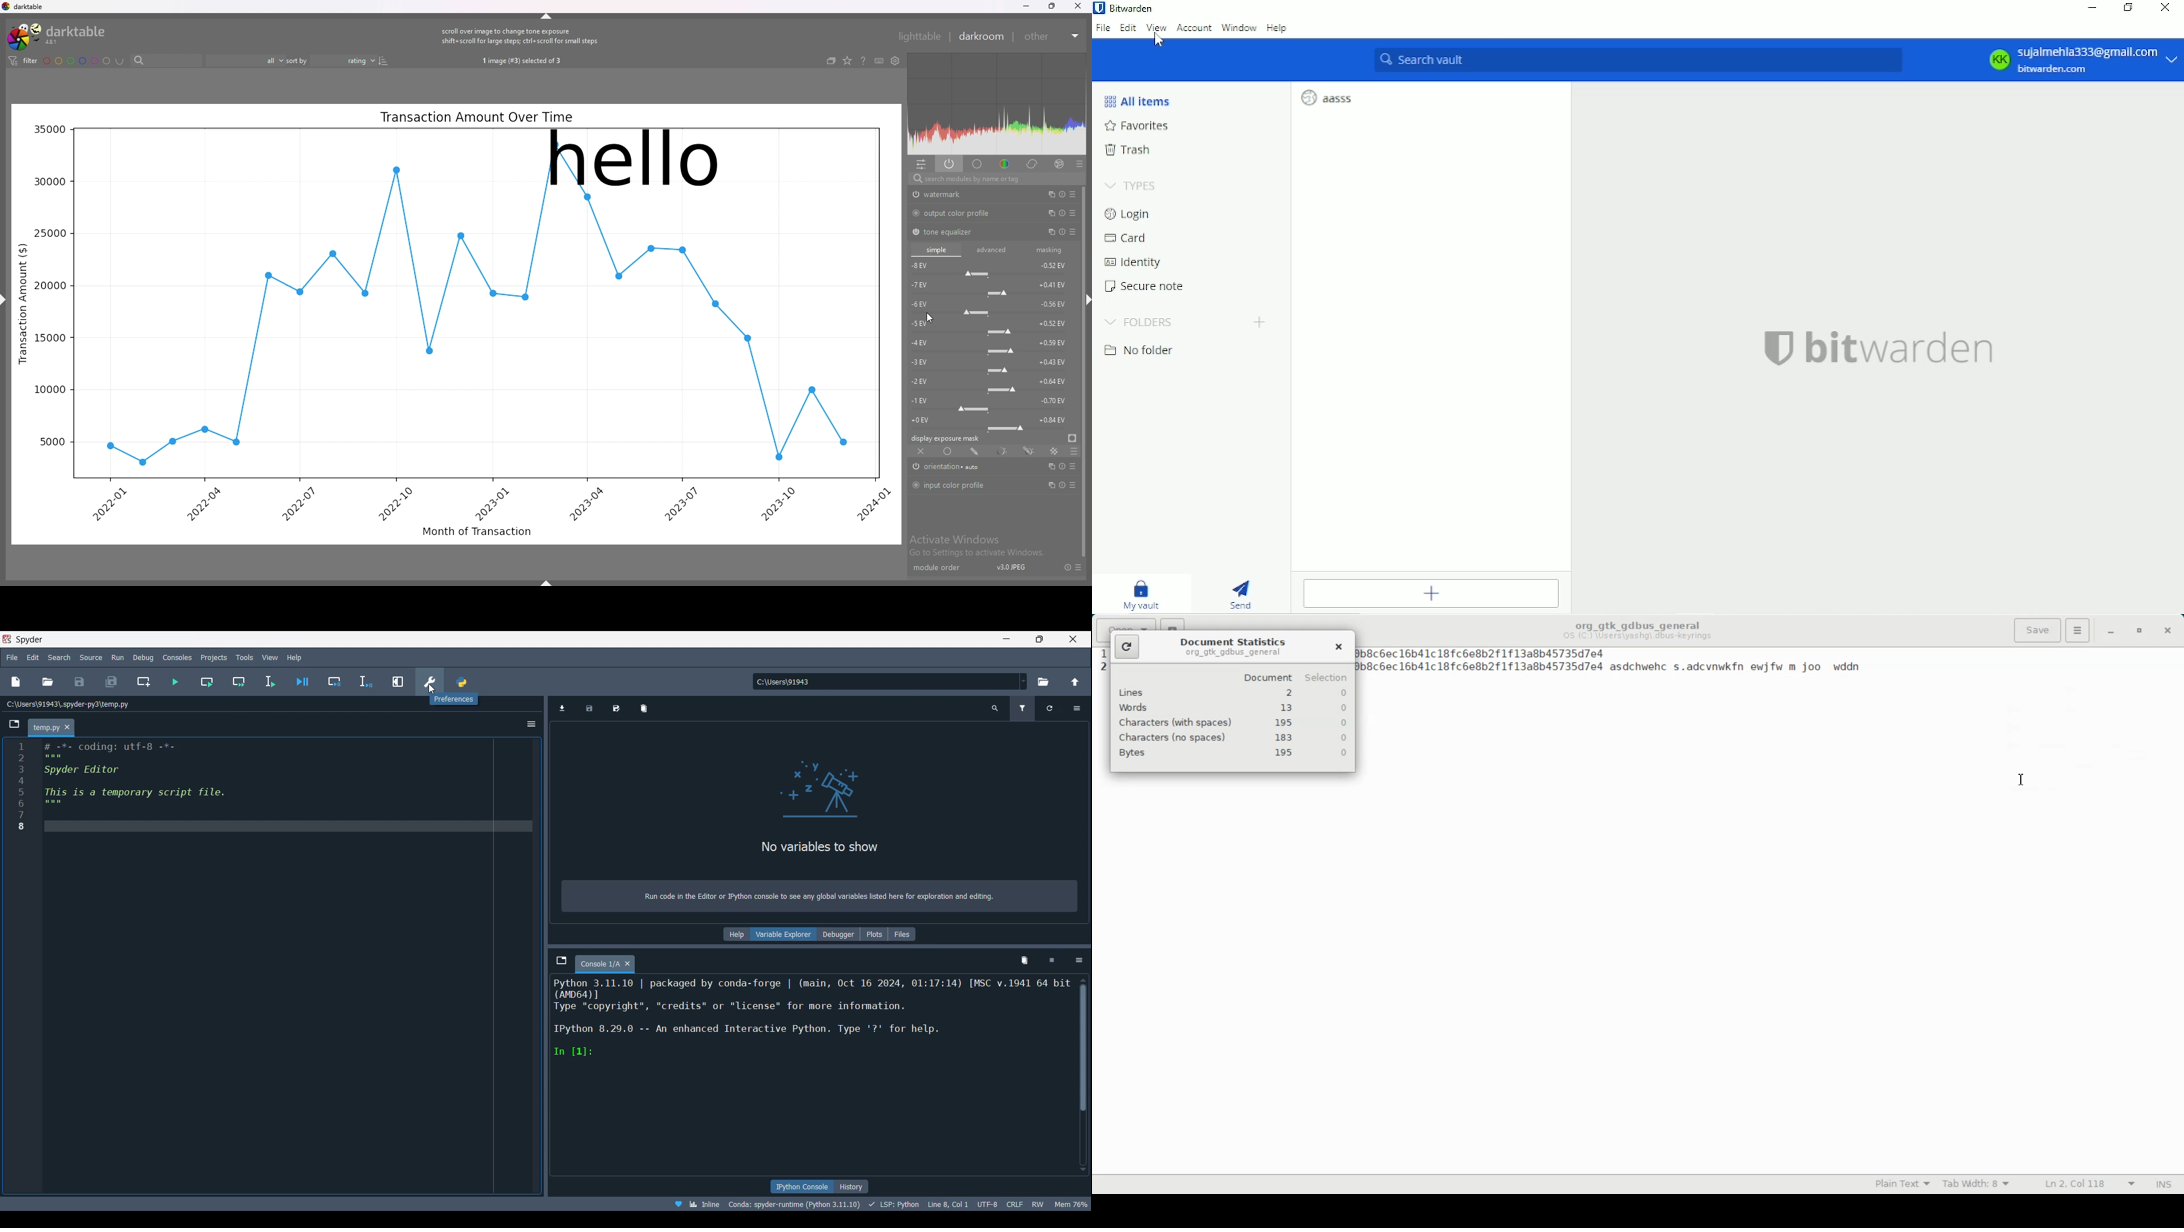 Image resolution: width=2184 pixels, height=1232 pixels. Describe the element at coordinates (991, 404) in the screenshot. I see `-1 EV force` at that location.